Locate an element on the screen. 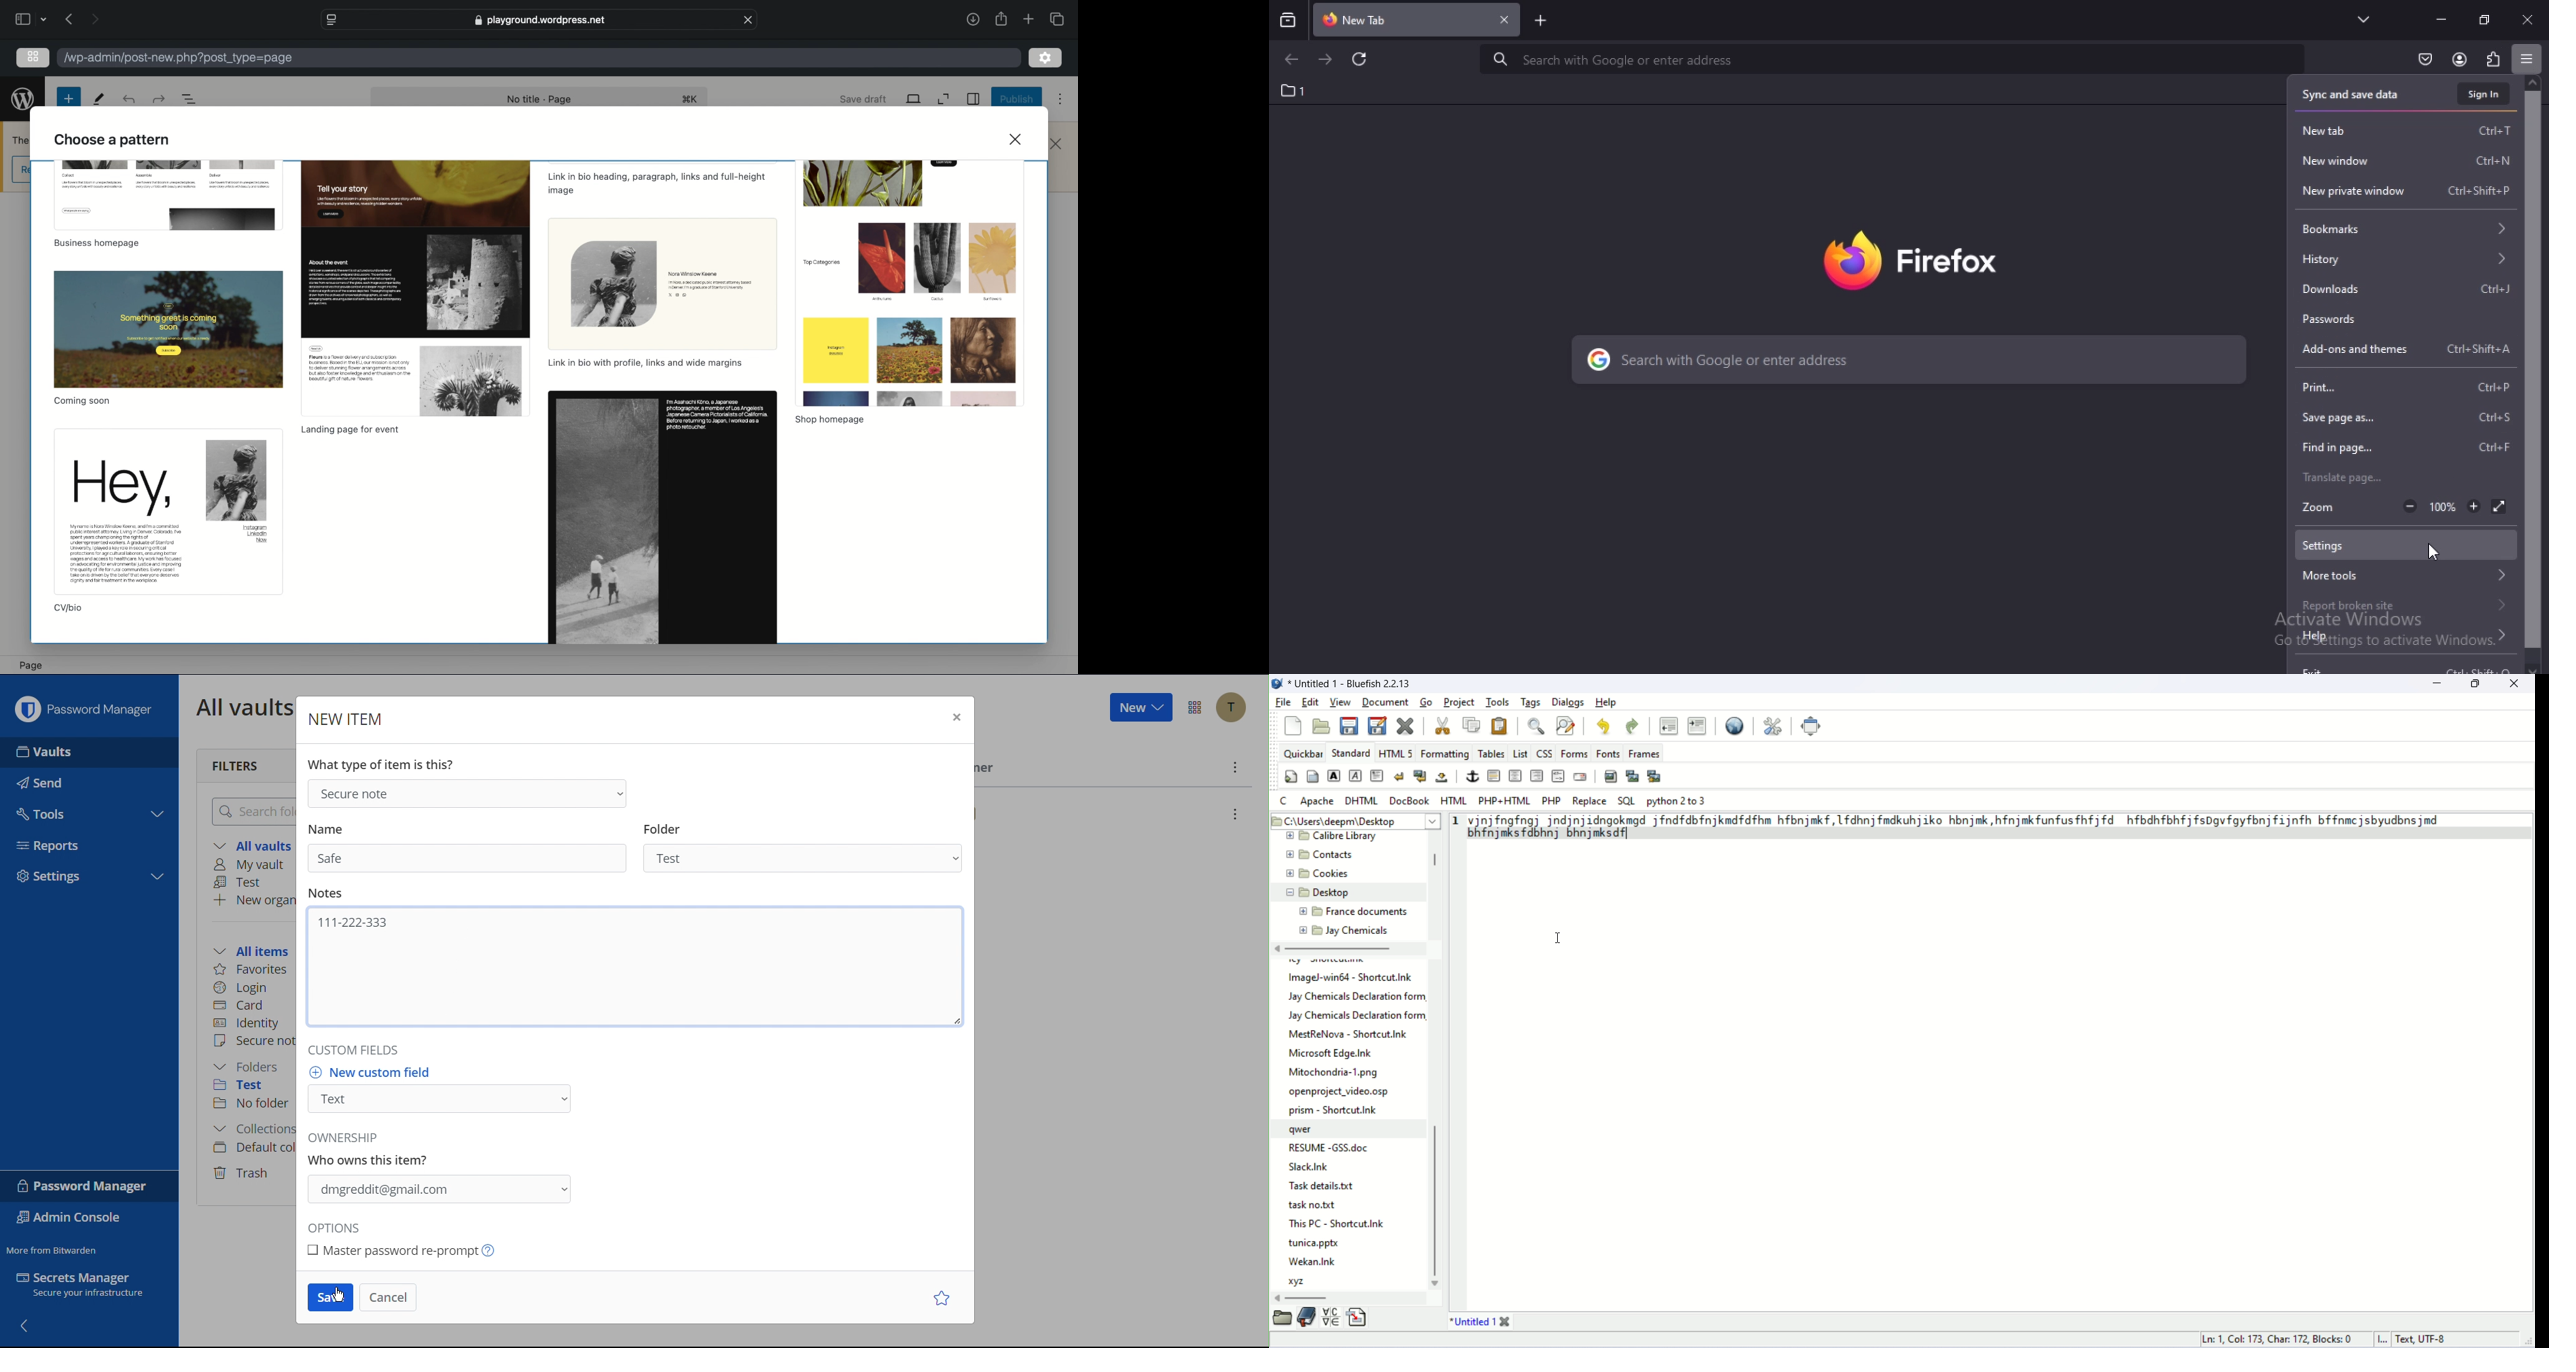 The width and height of the screenshot is (2576, 1372). preview is located at coordinates (167, 195).